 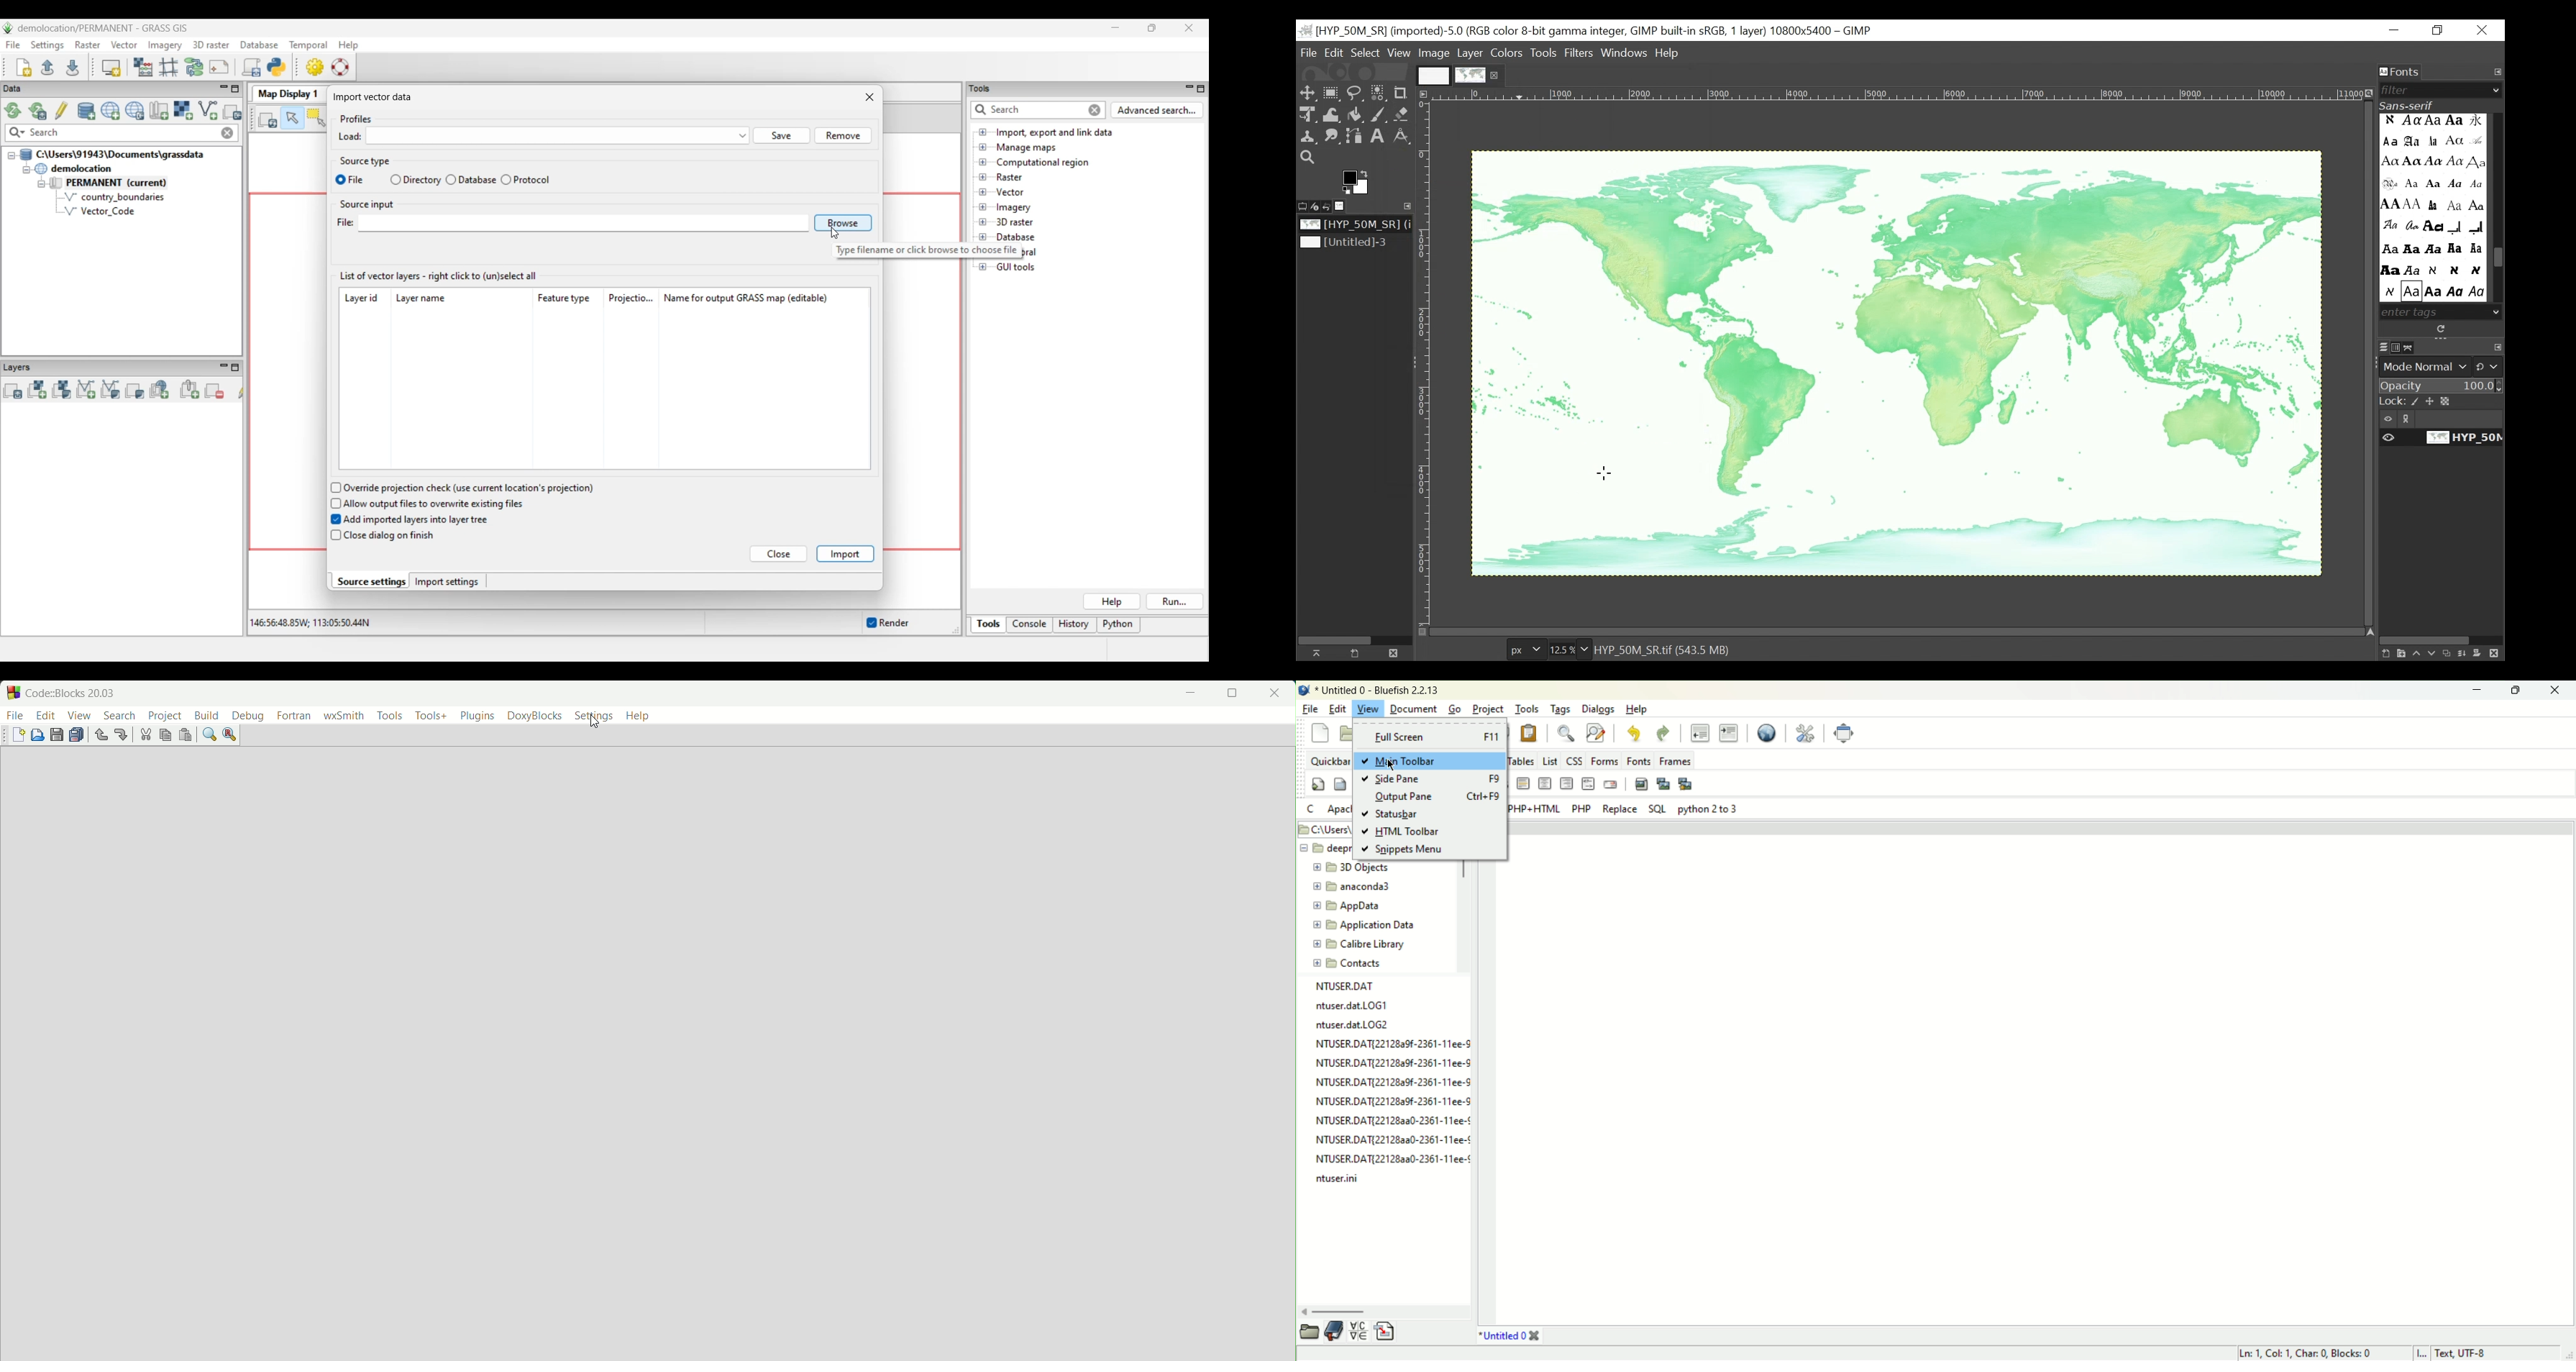 I want to click on Rsstore, so click(x=2438, y=31).